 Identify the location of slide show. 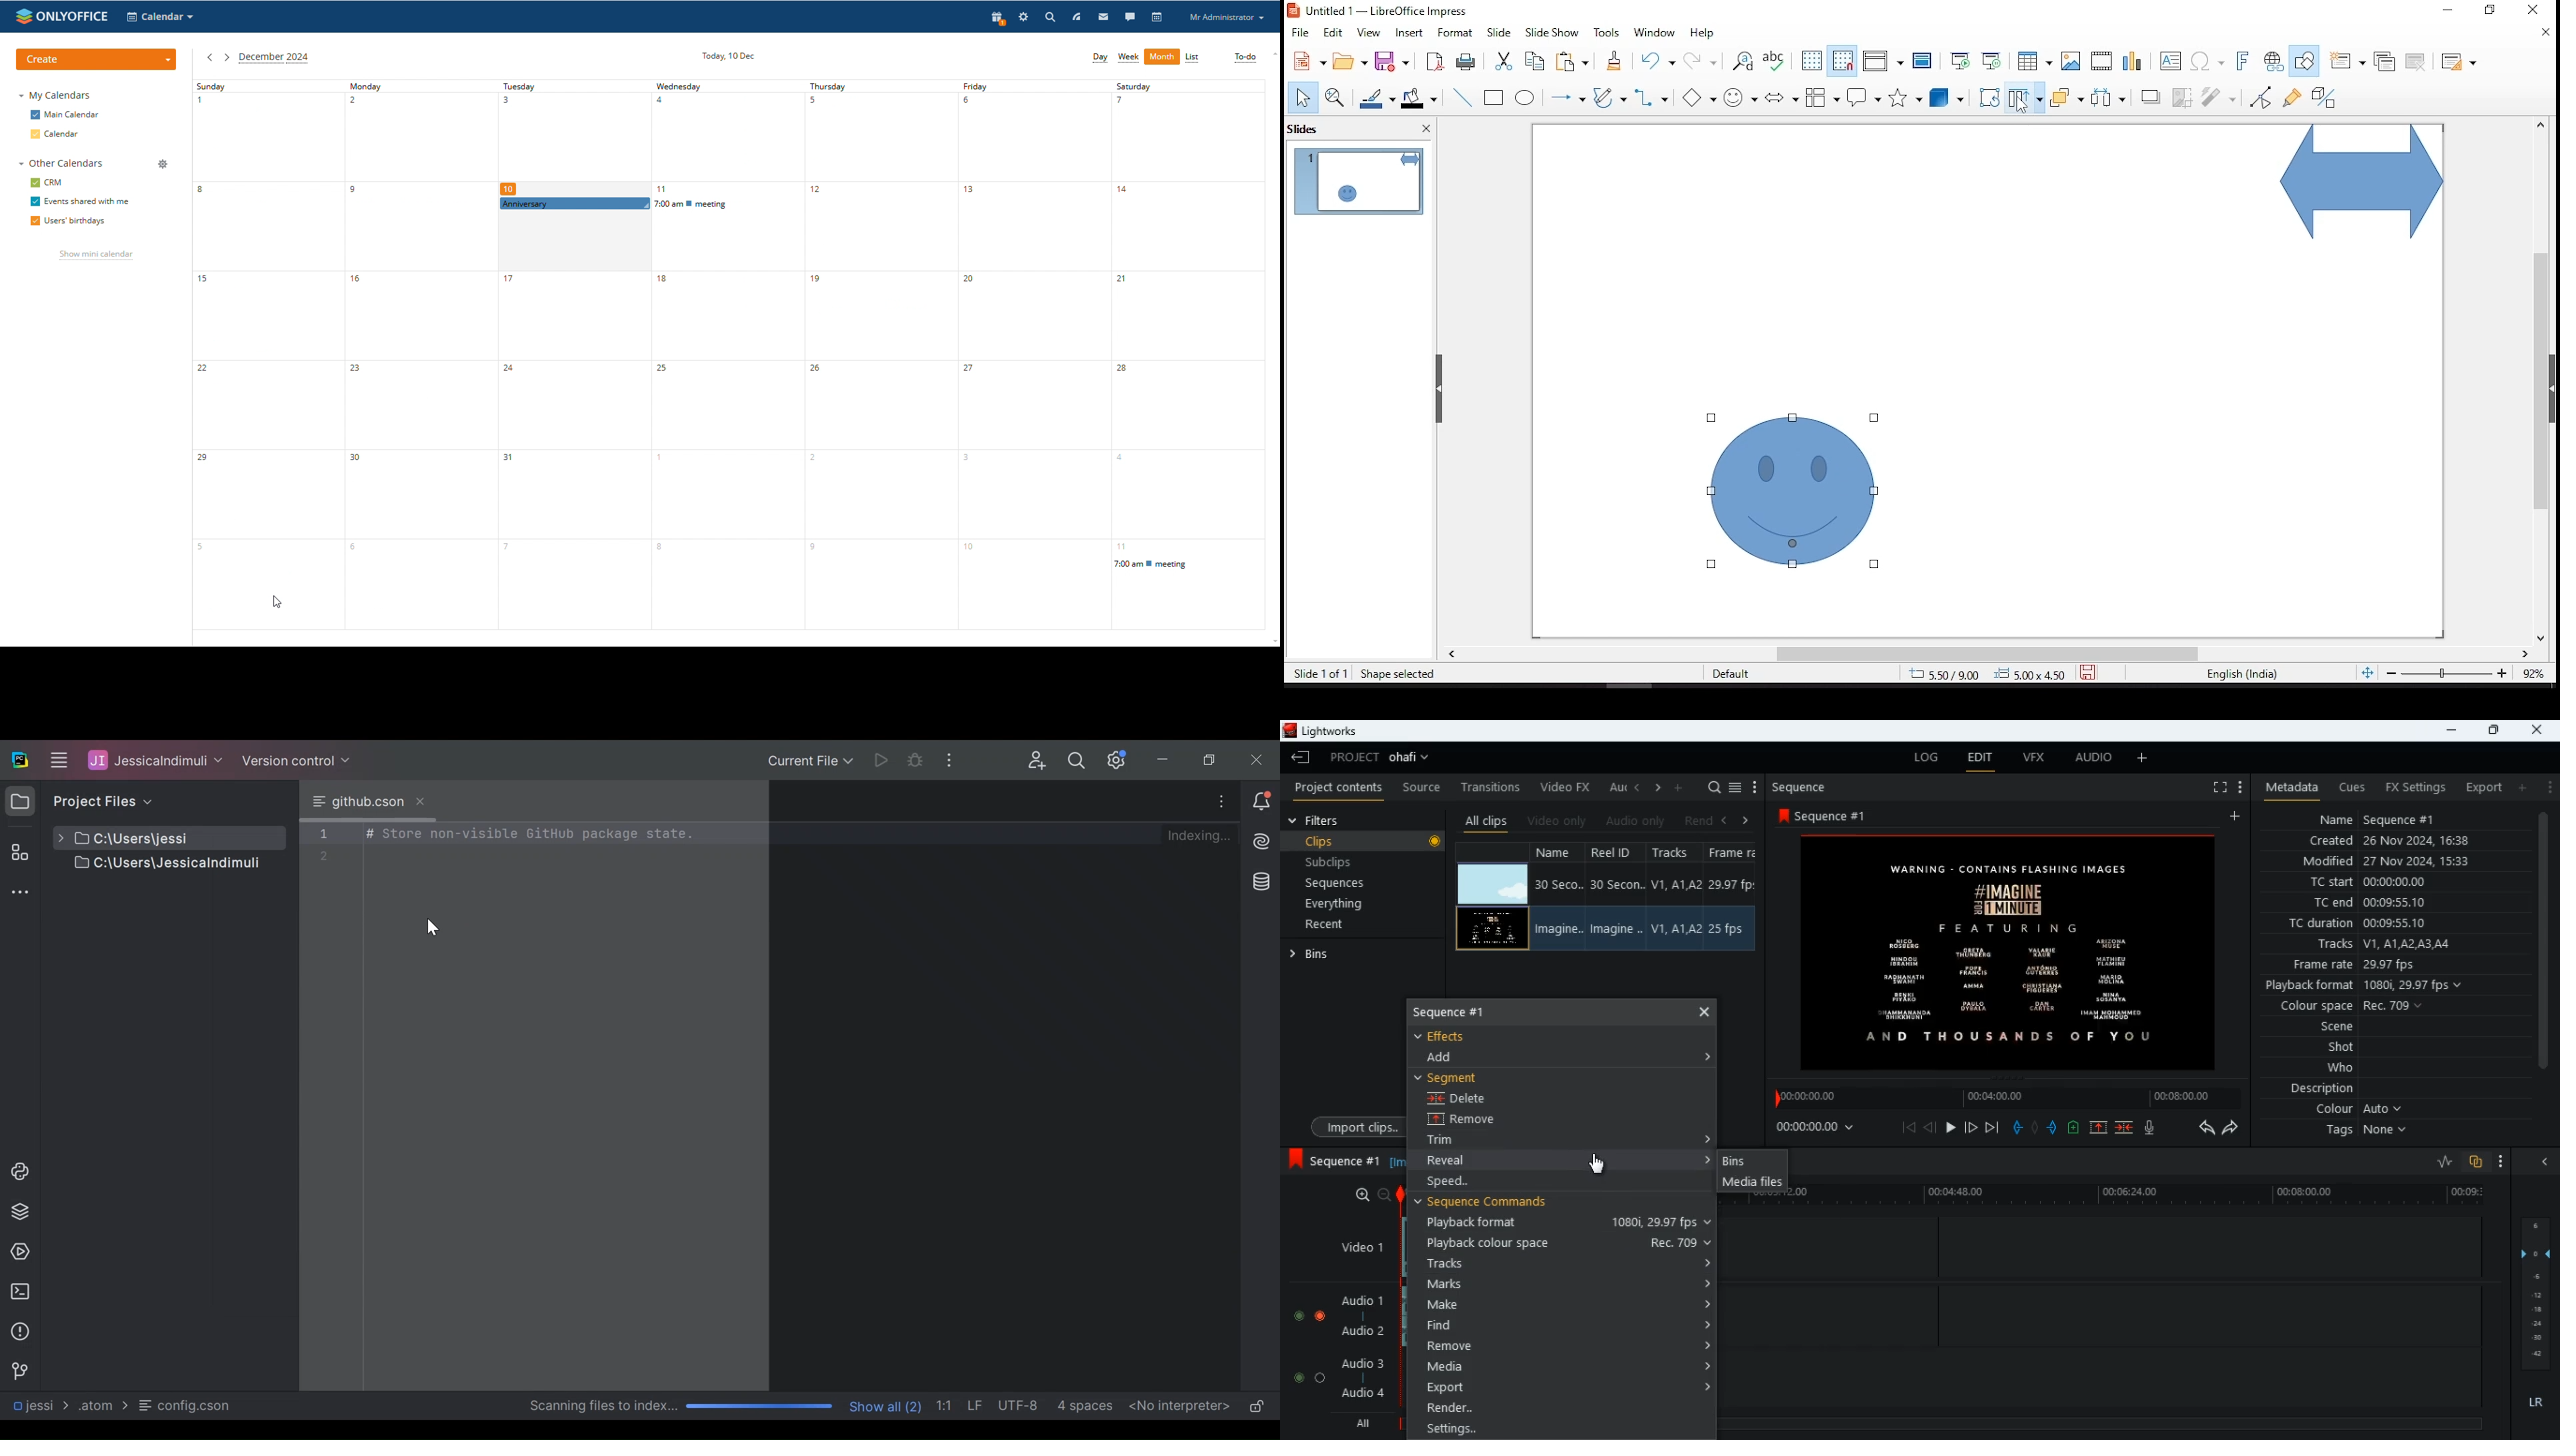
(1550, 31).